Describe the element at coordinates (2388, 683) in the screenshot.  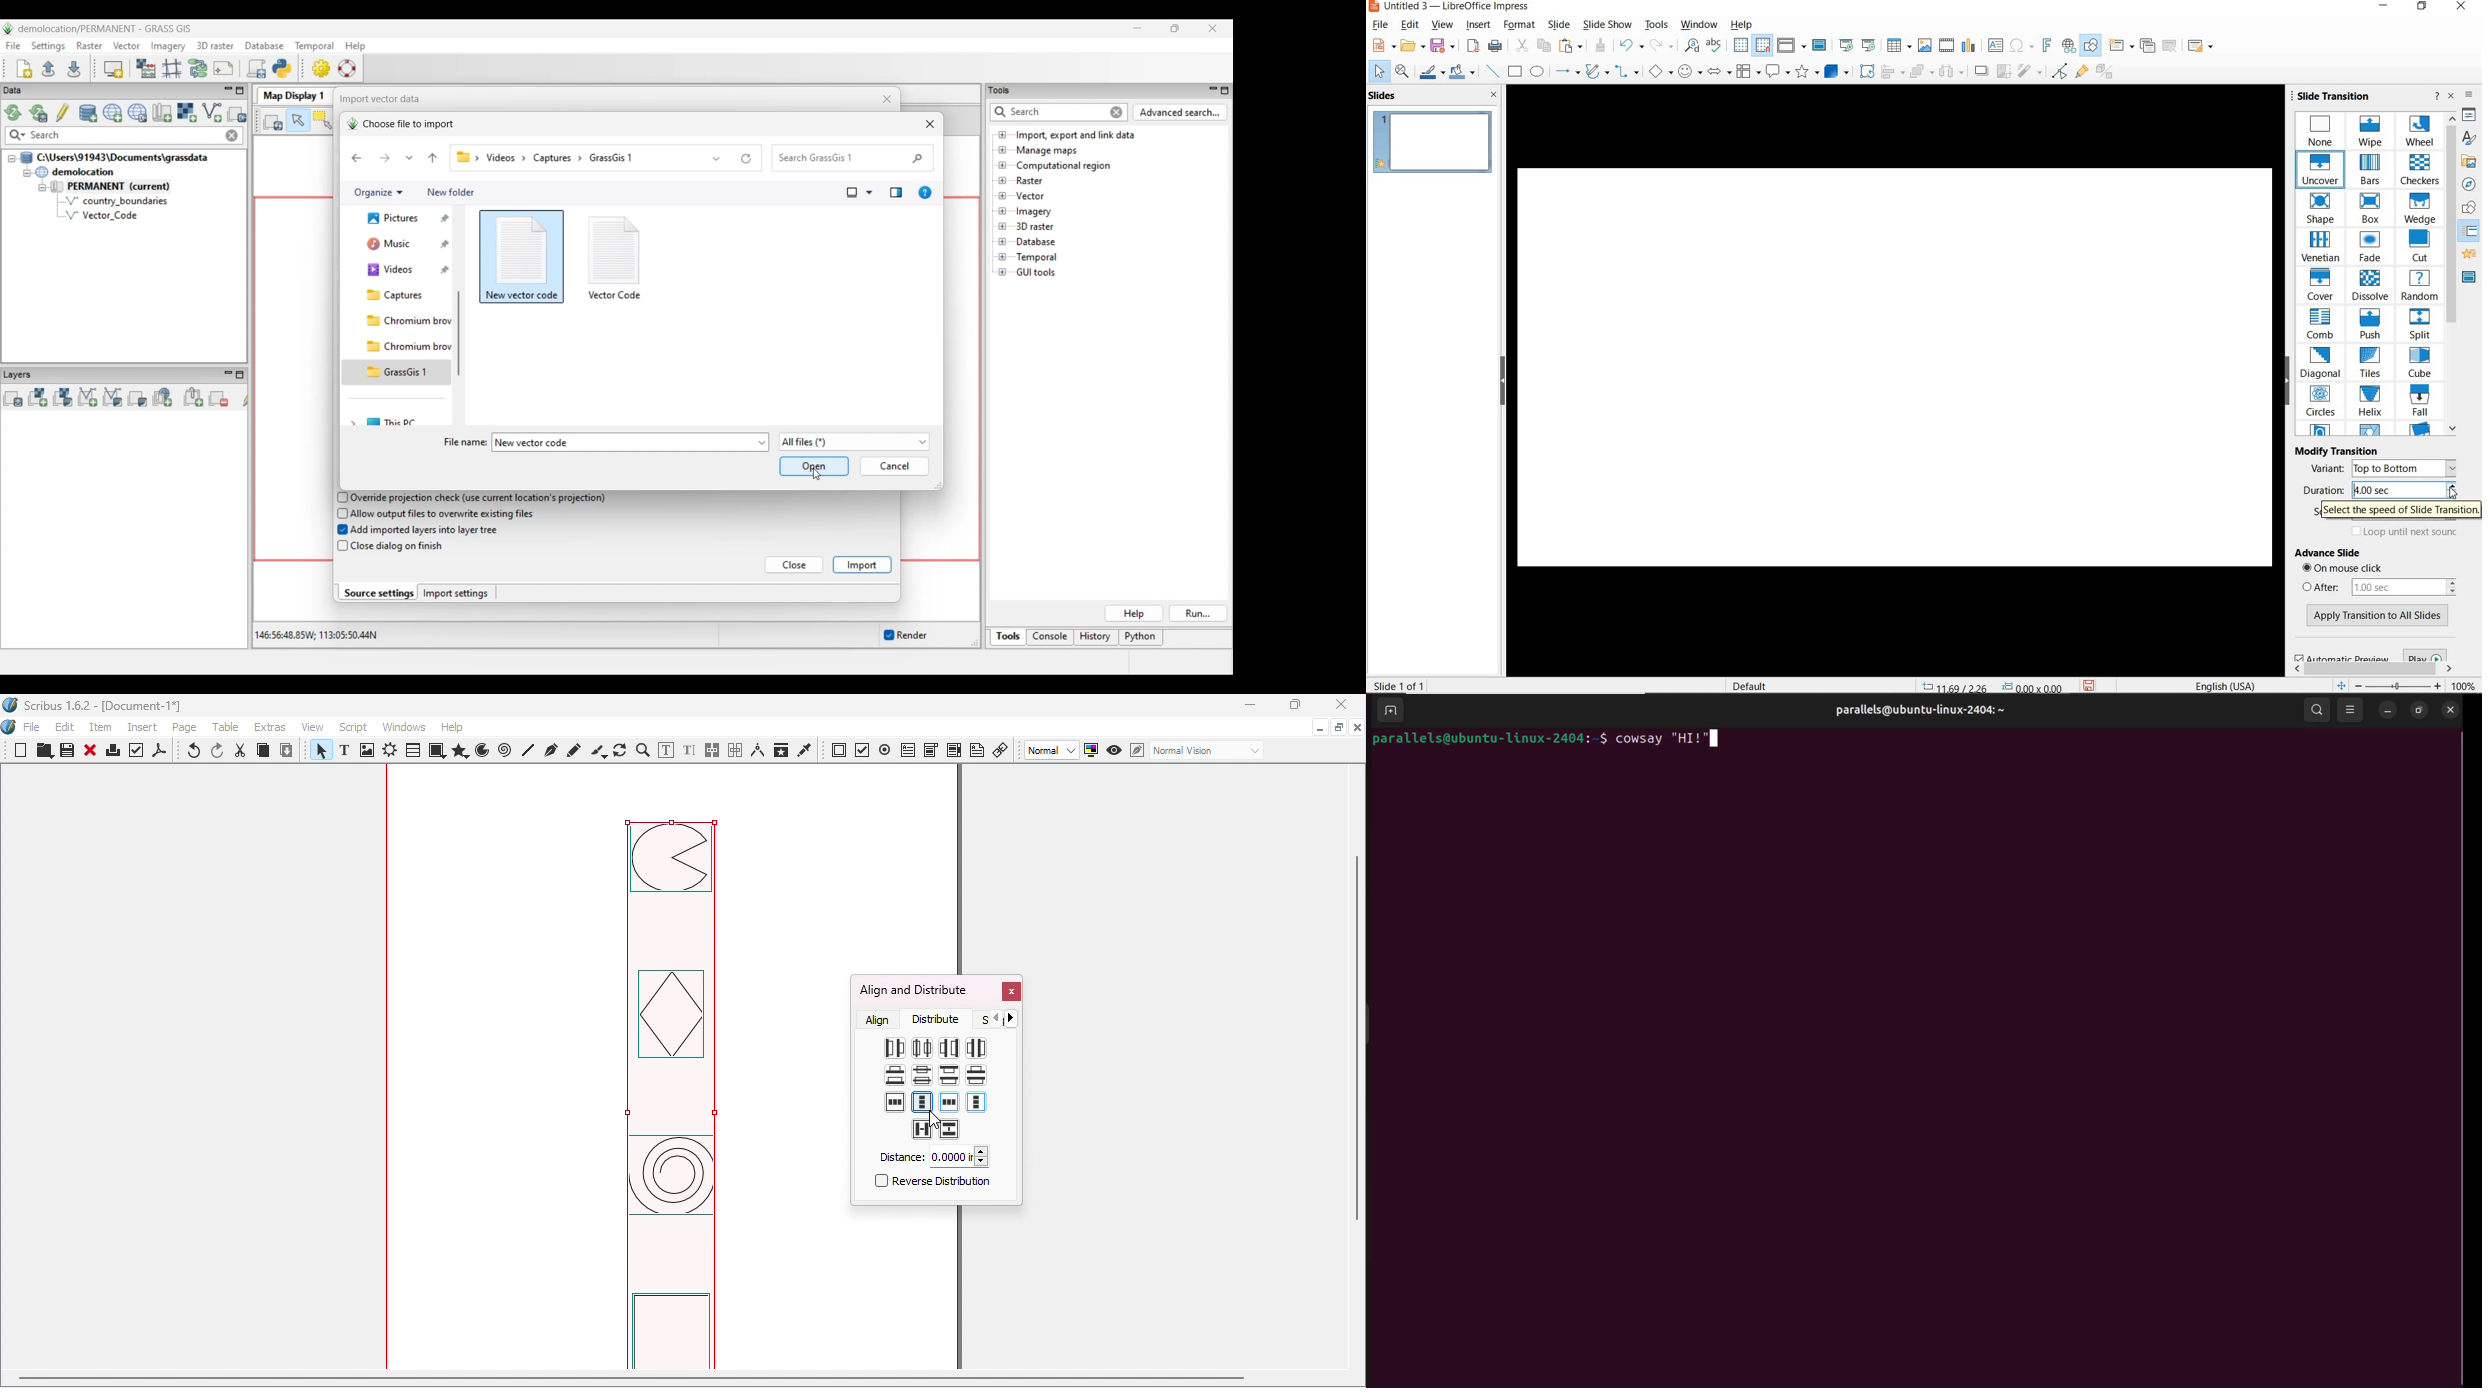
I see `ZOOM OUT OR ZOOM IN` at that location.